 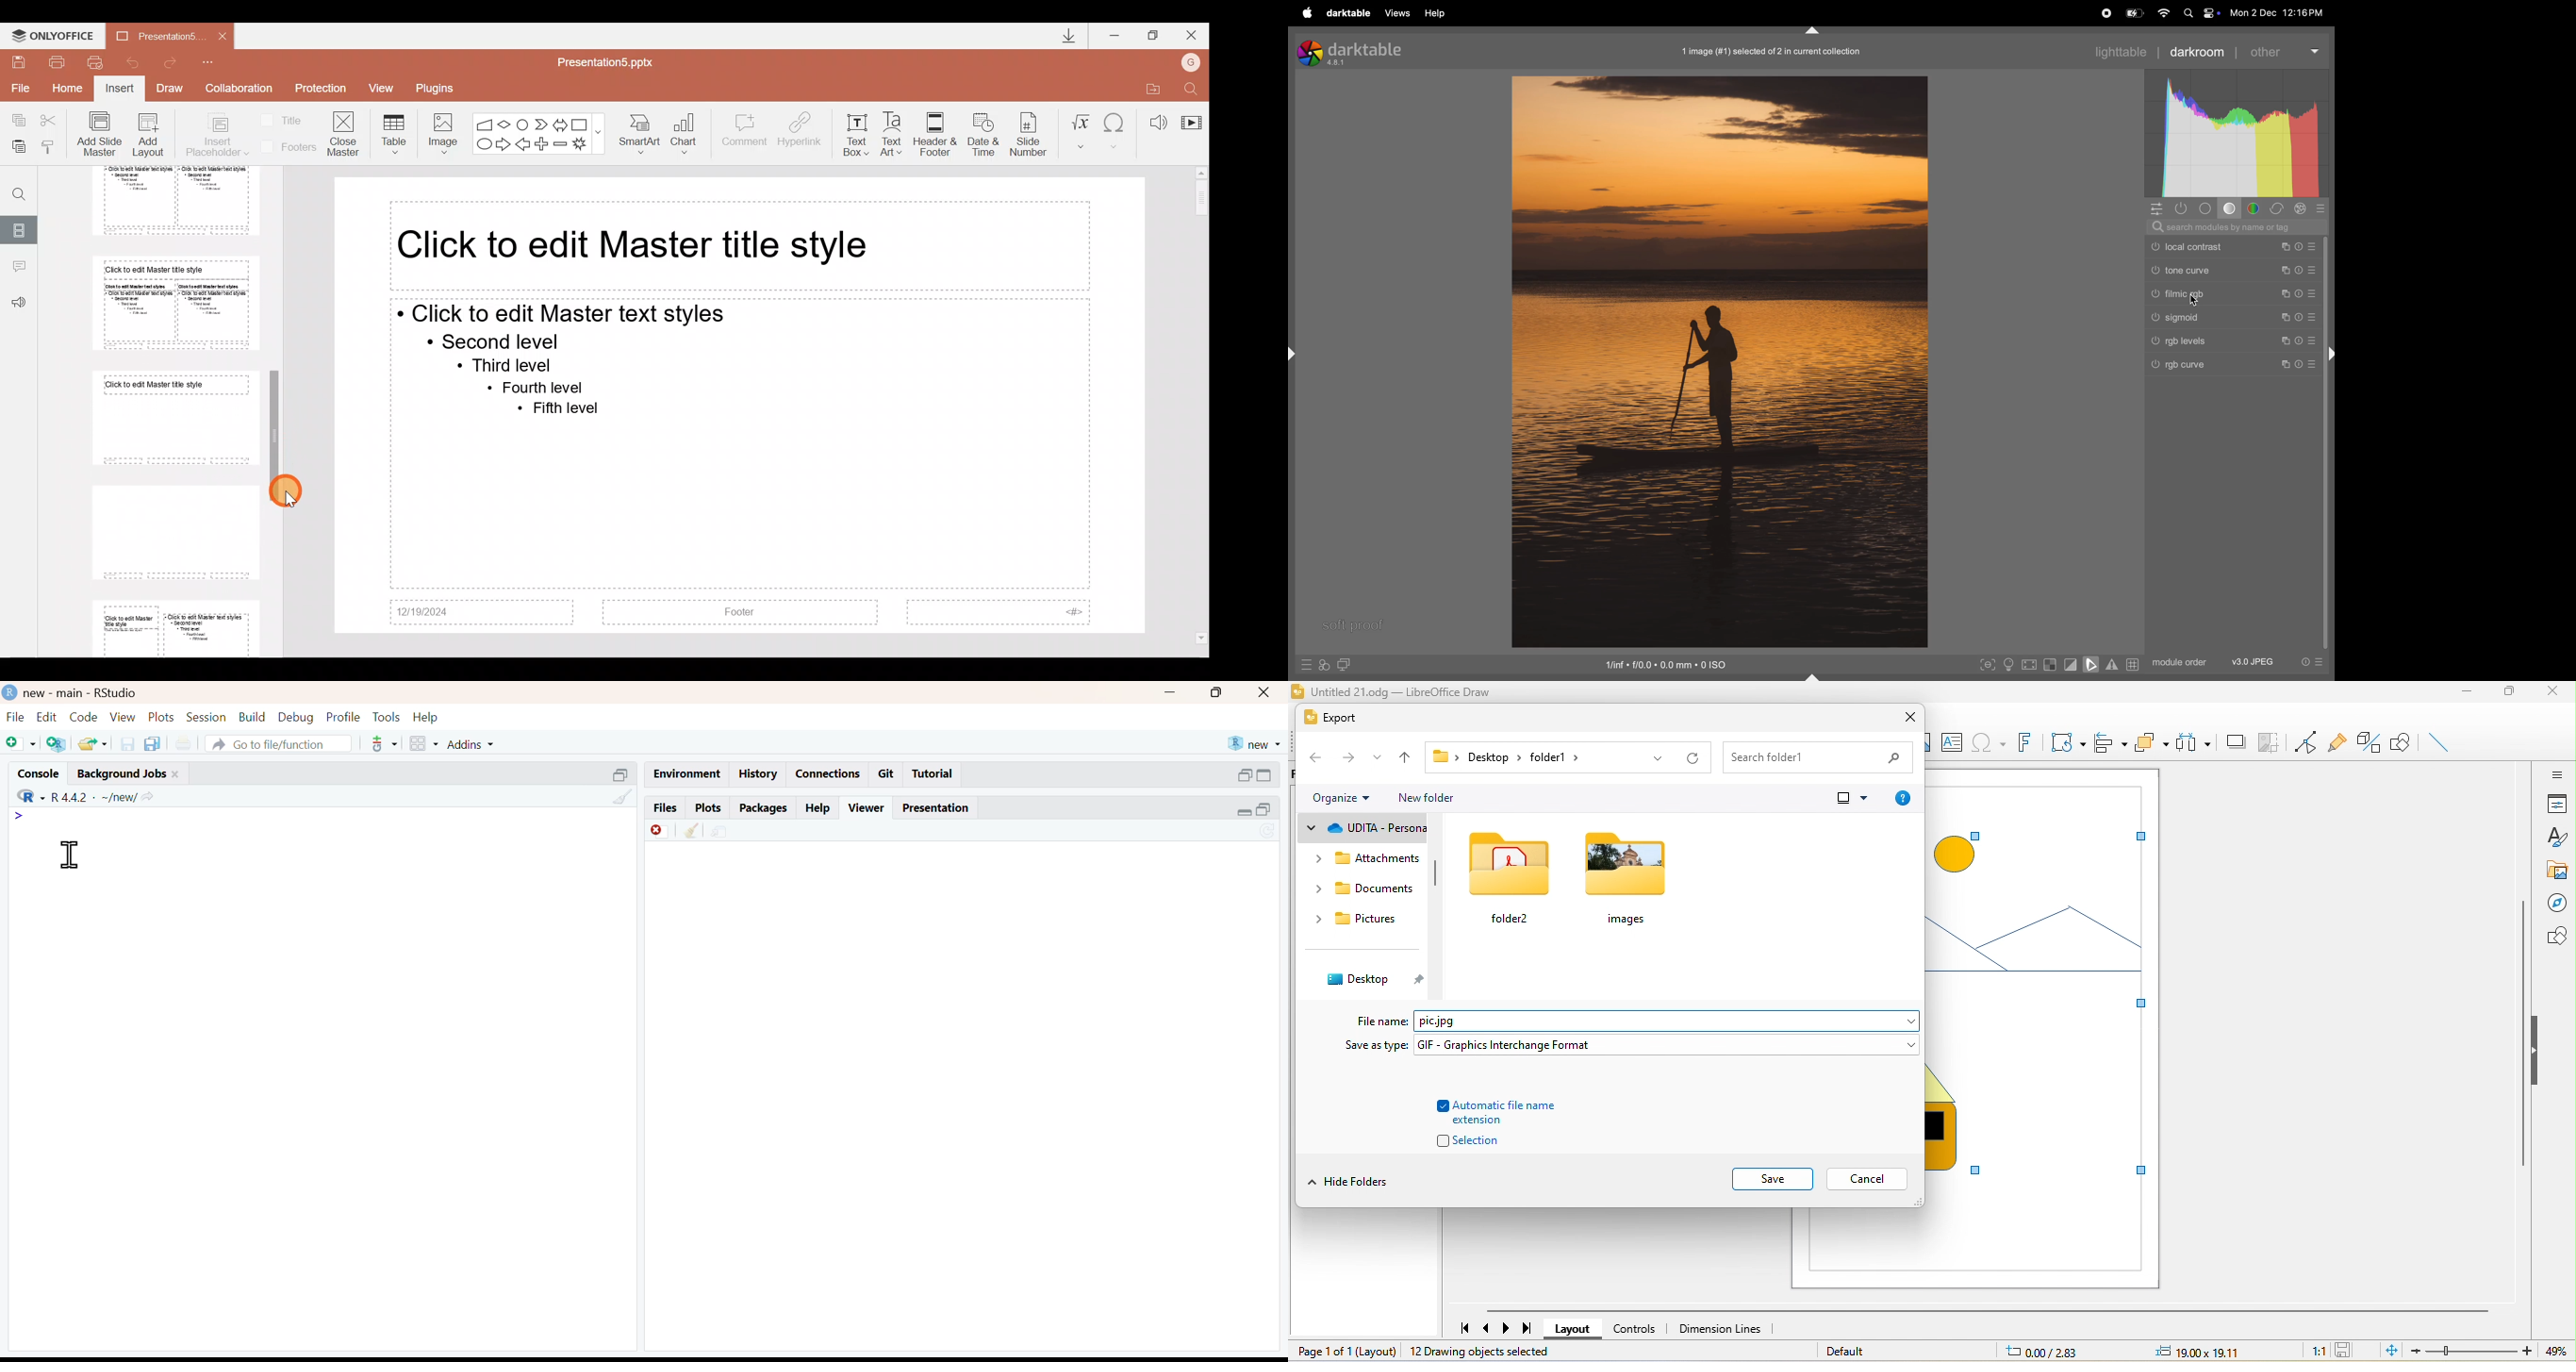 I want to click on new script, so click(x=21, y=744).